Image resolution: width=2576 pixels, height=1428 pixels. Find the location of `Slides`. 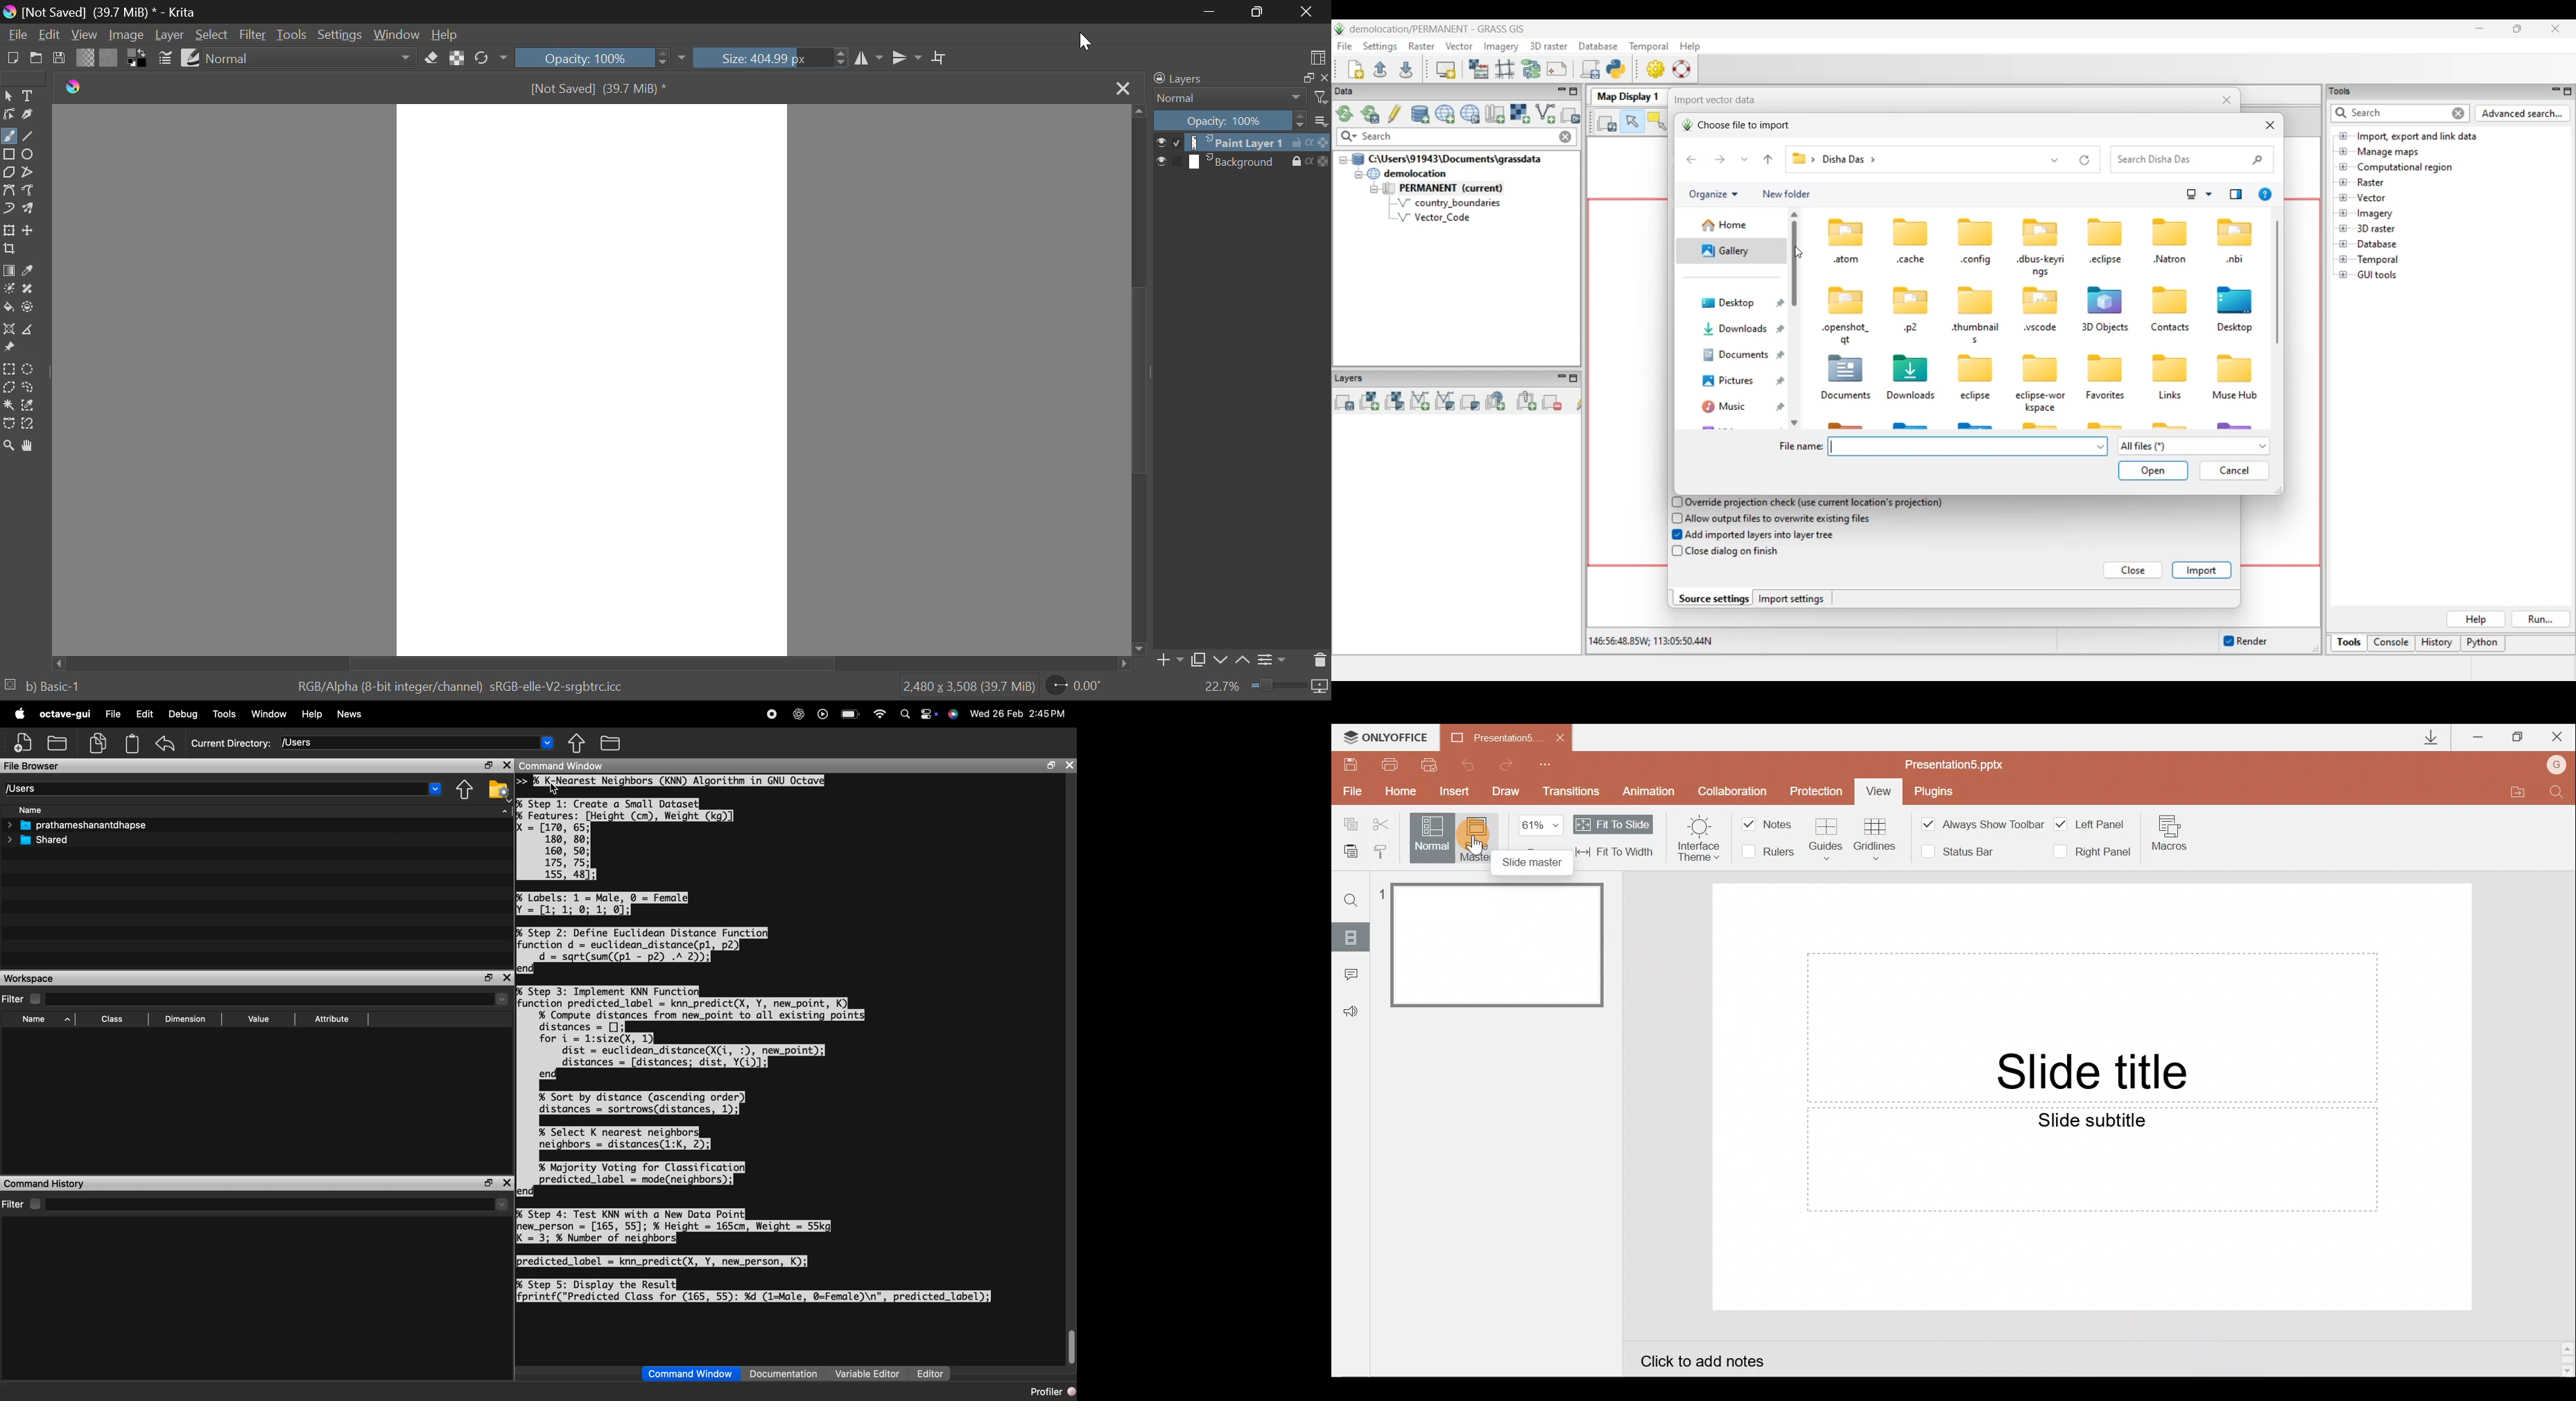

Slides is located at coordinates (1352, 935).